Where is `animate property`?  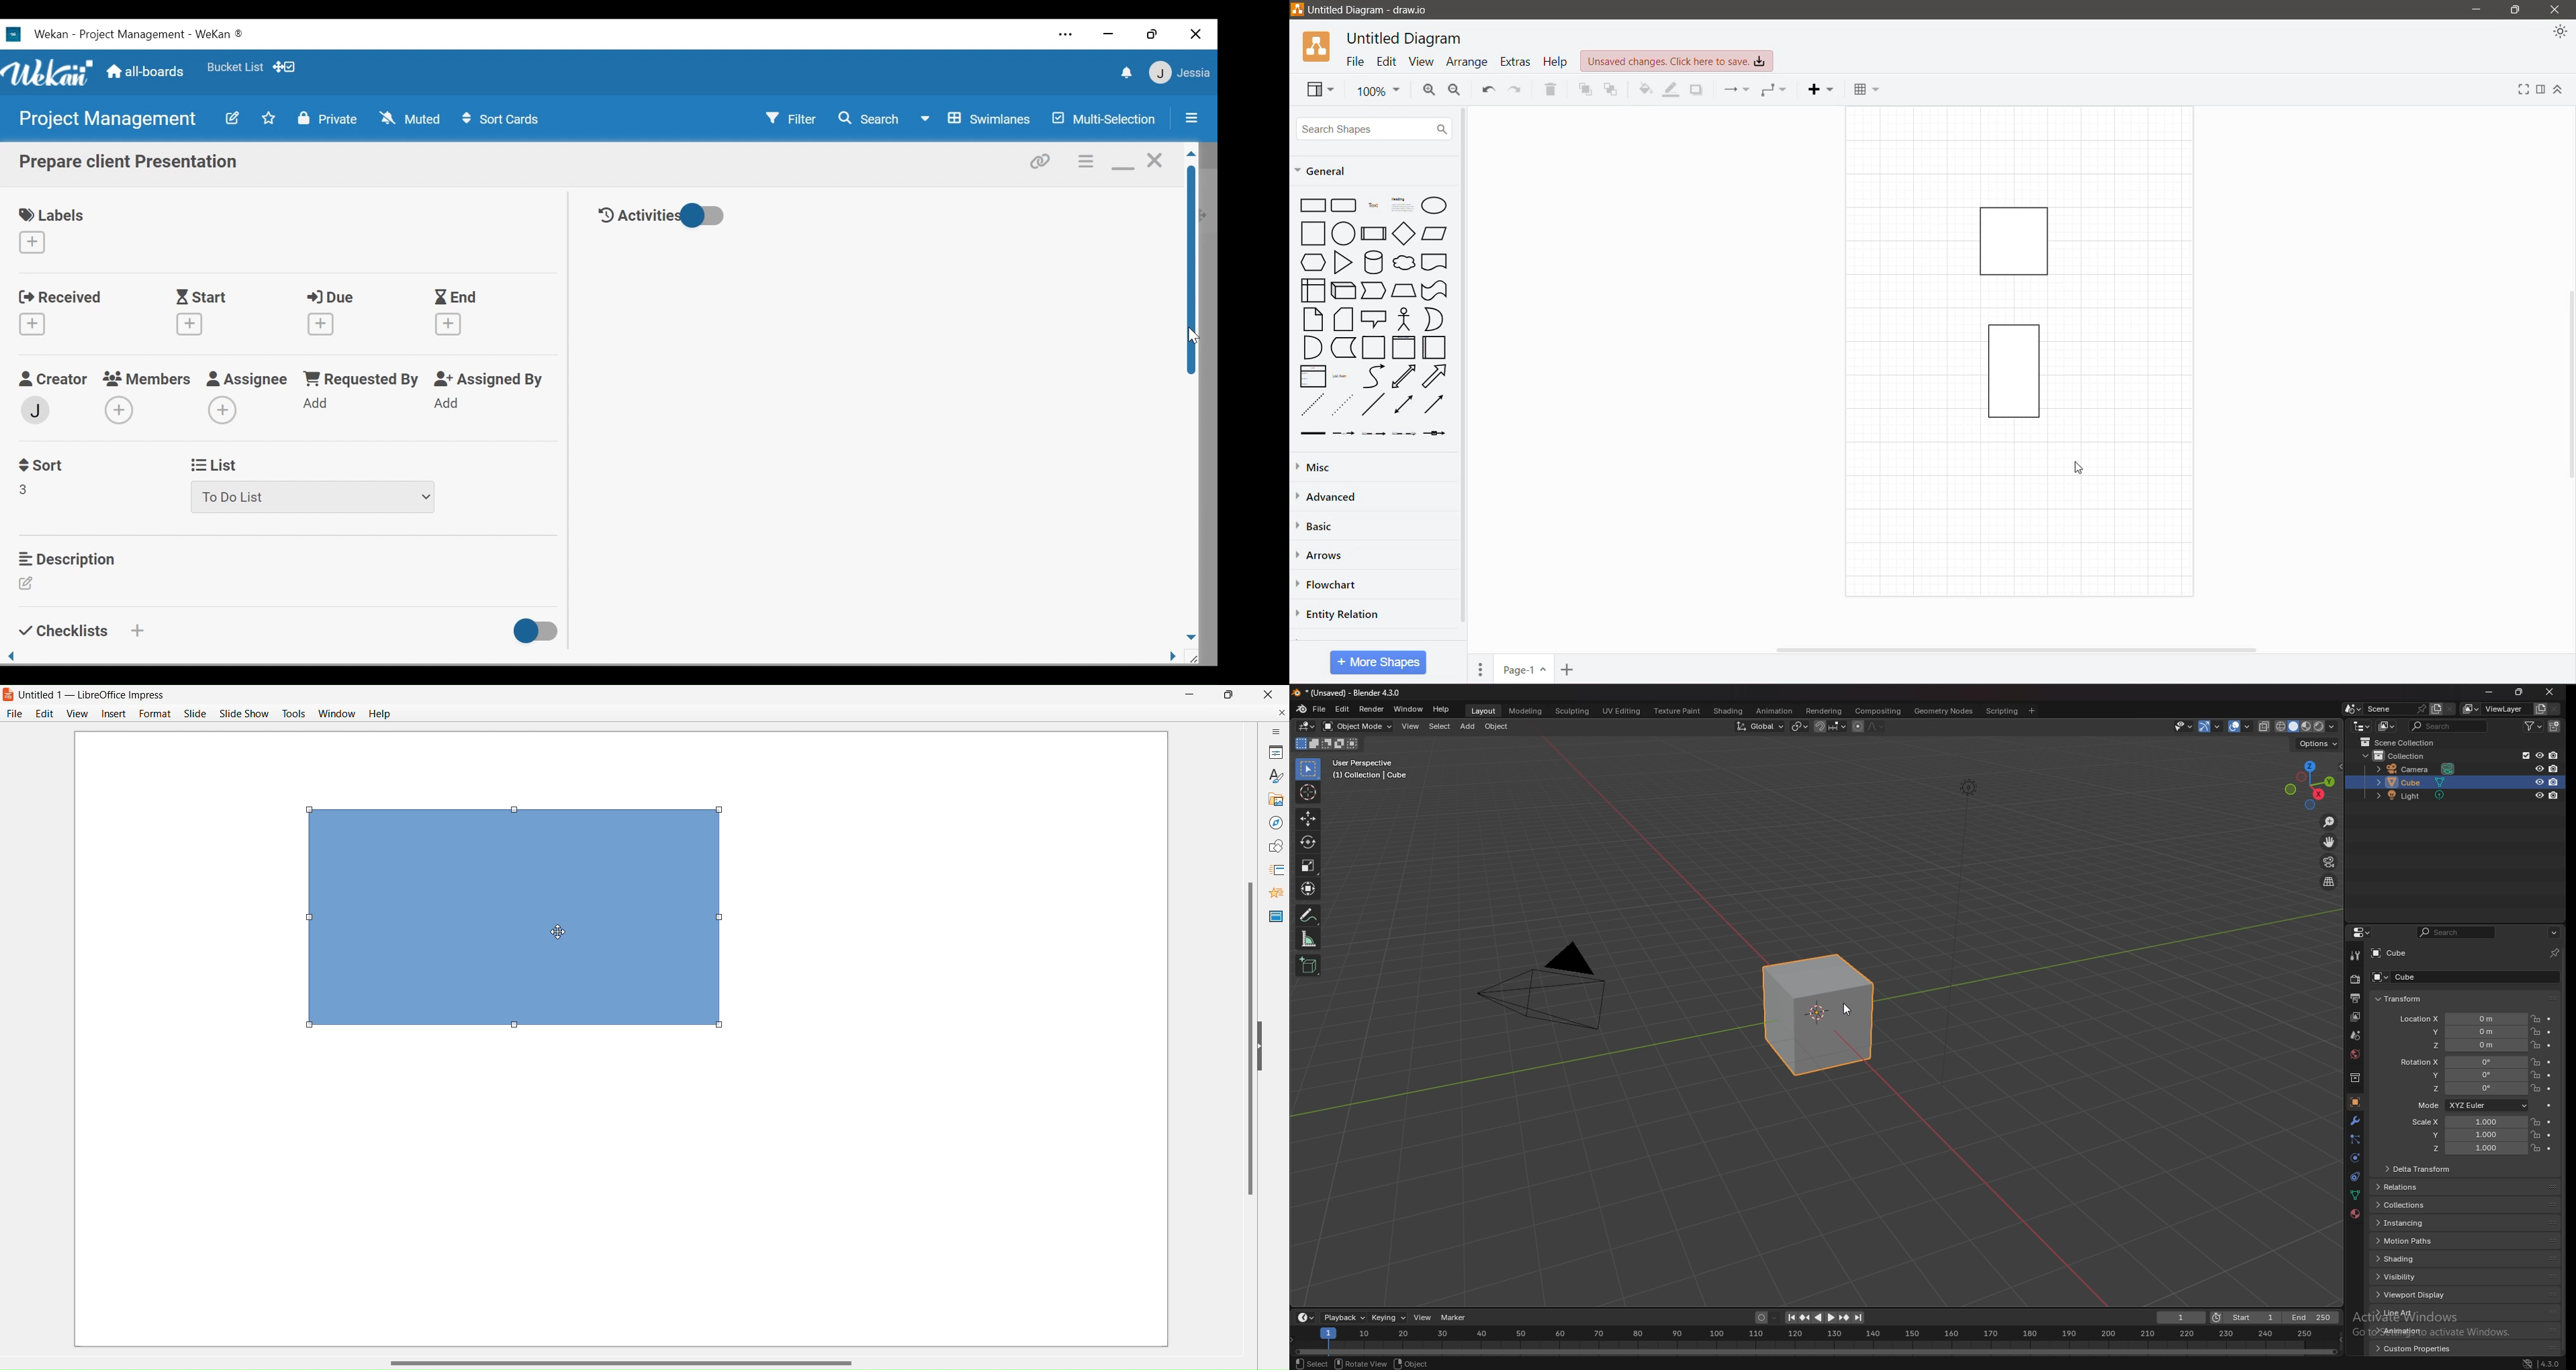
animate property is located at coordinates (2552, 1105).